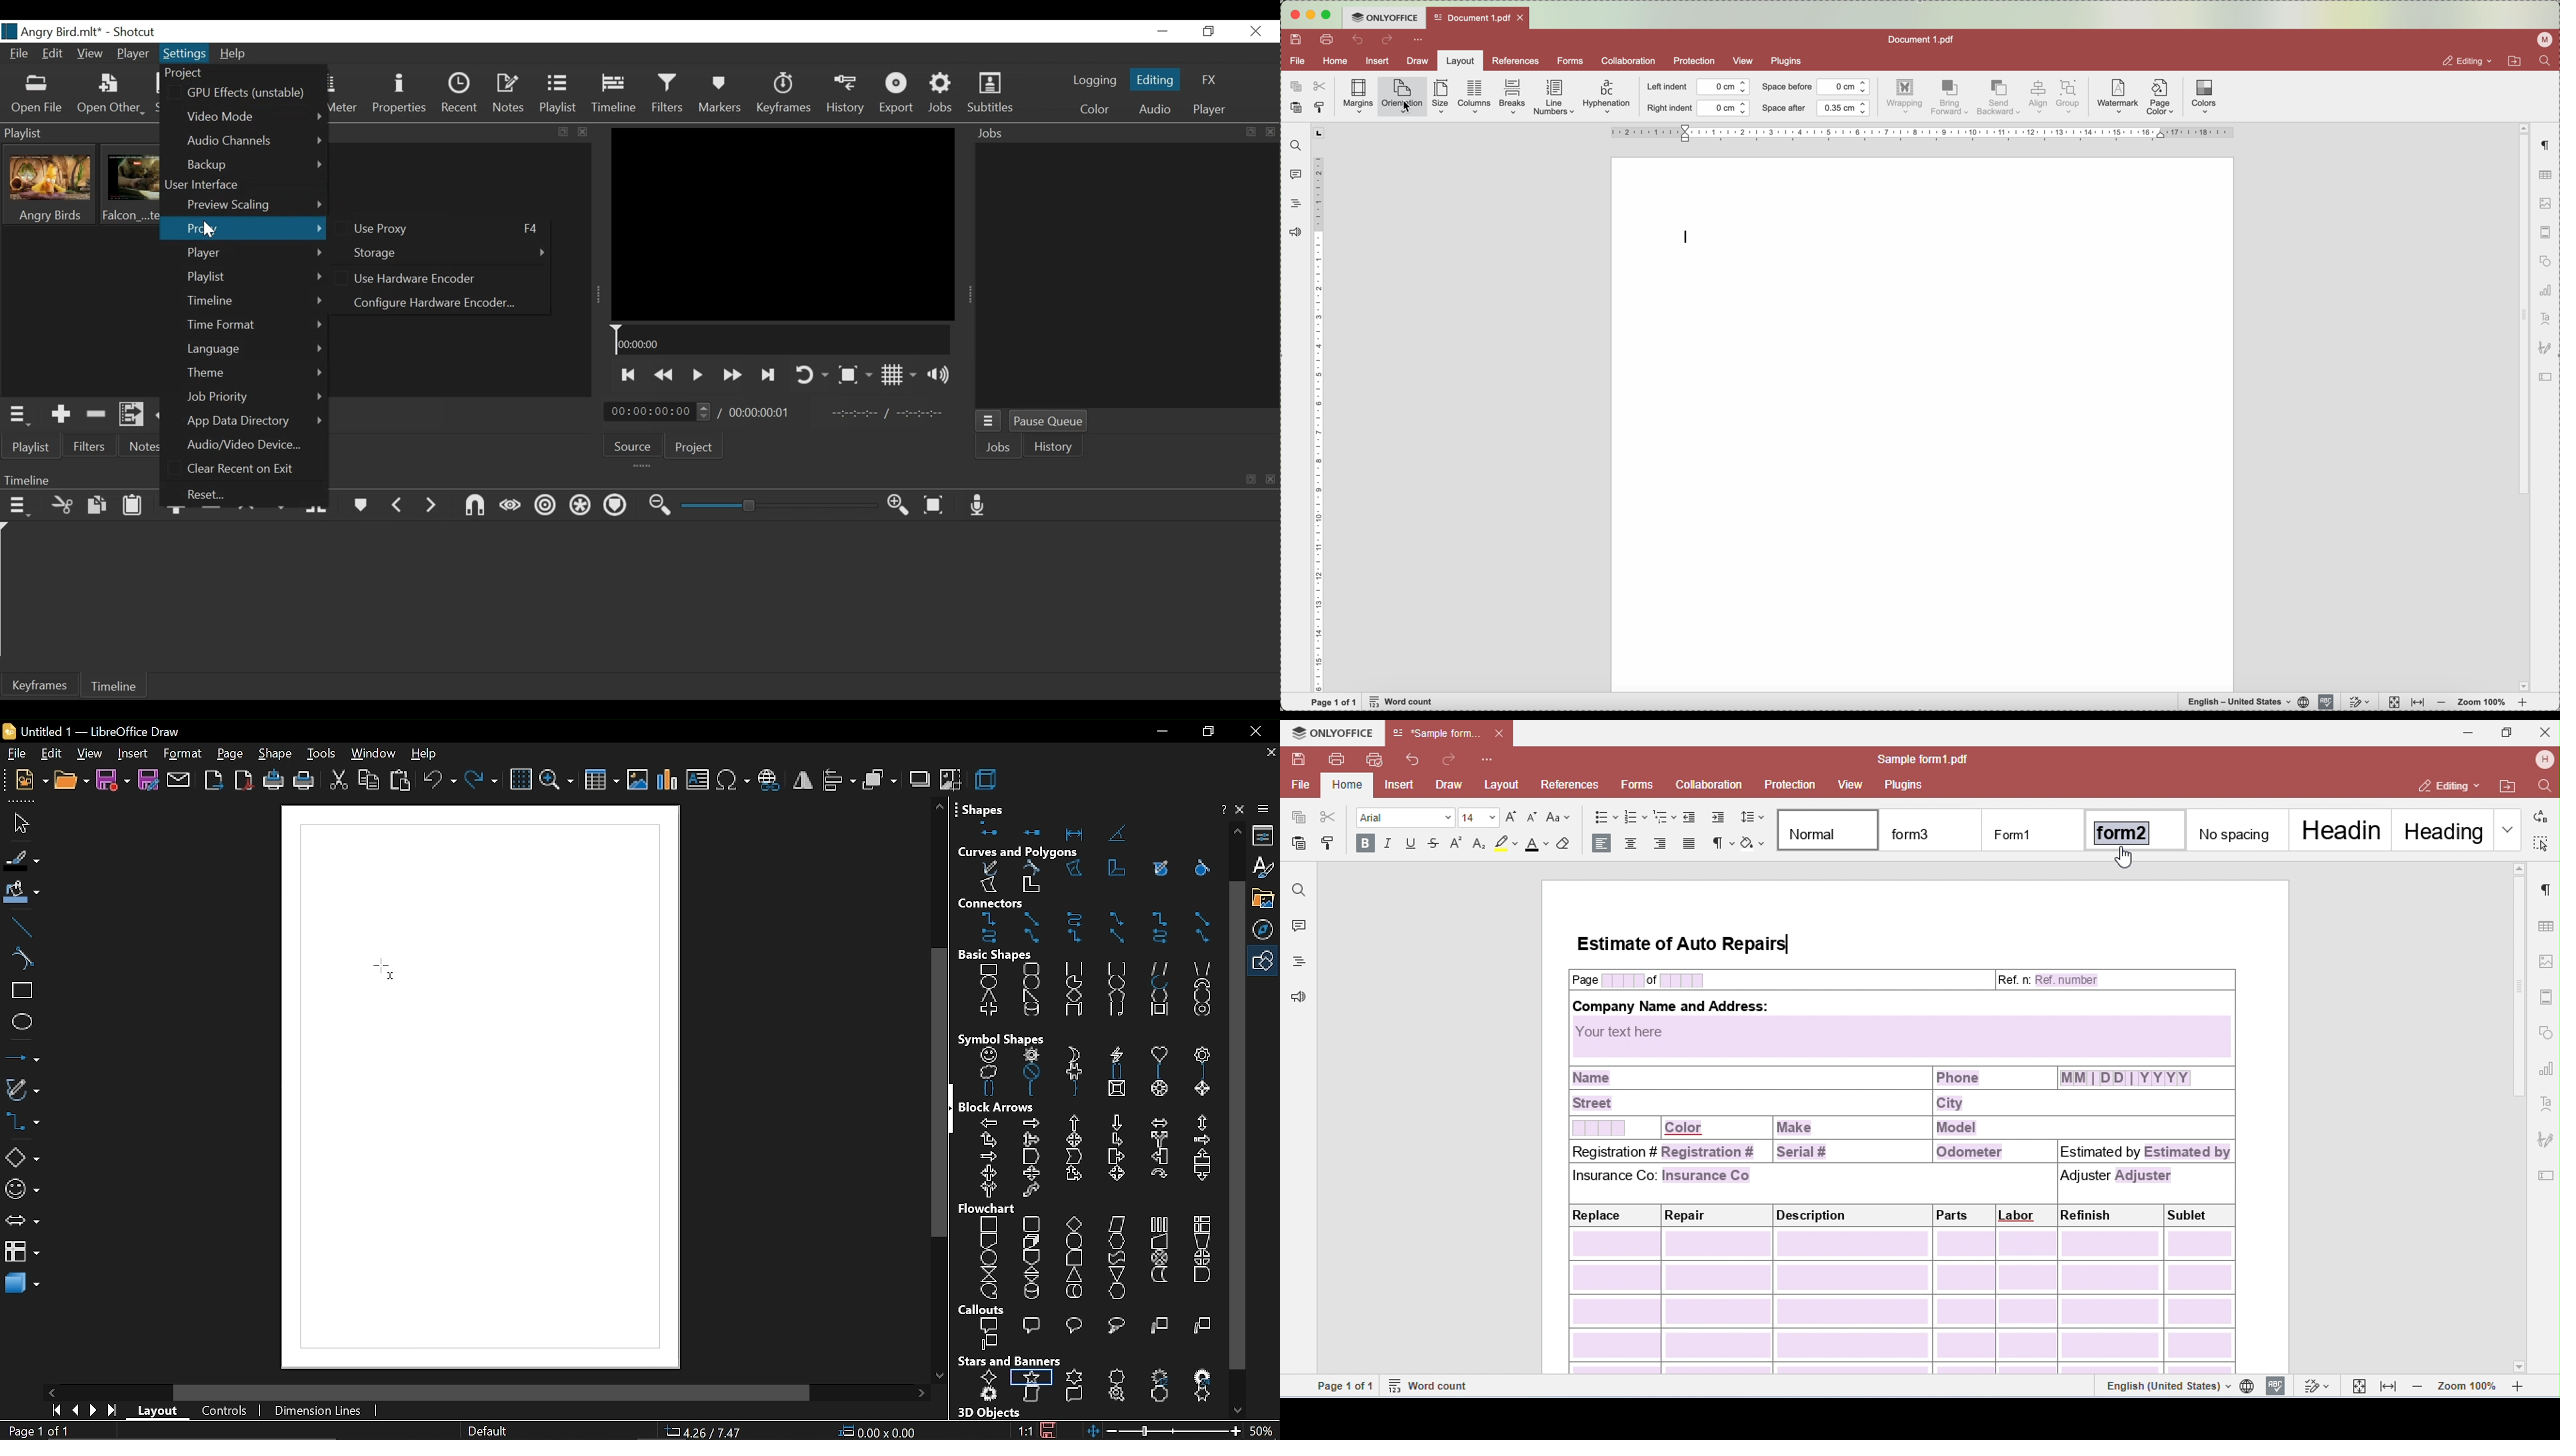 The width and height of the screenshot is (2576, 1456). Describe the element at coordinates (891, 414) in the screenshot. I see `In point` at that location.